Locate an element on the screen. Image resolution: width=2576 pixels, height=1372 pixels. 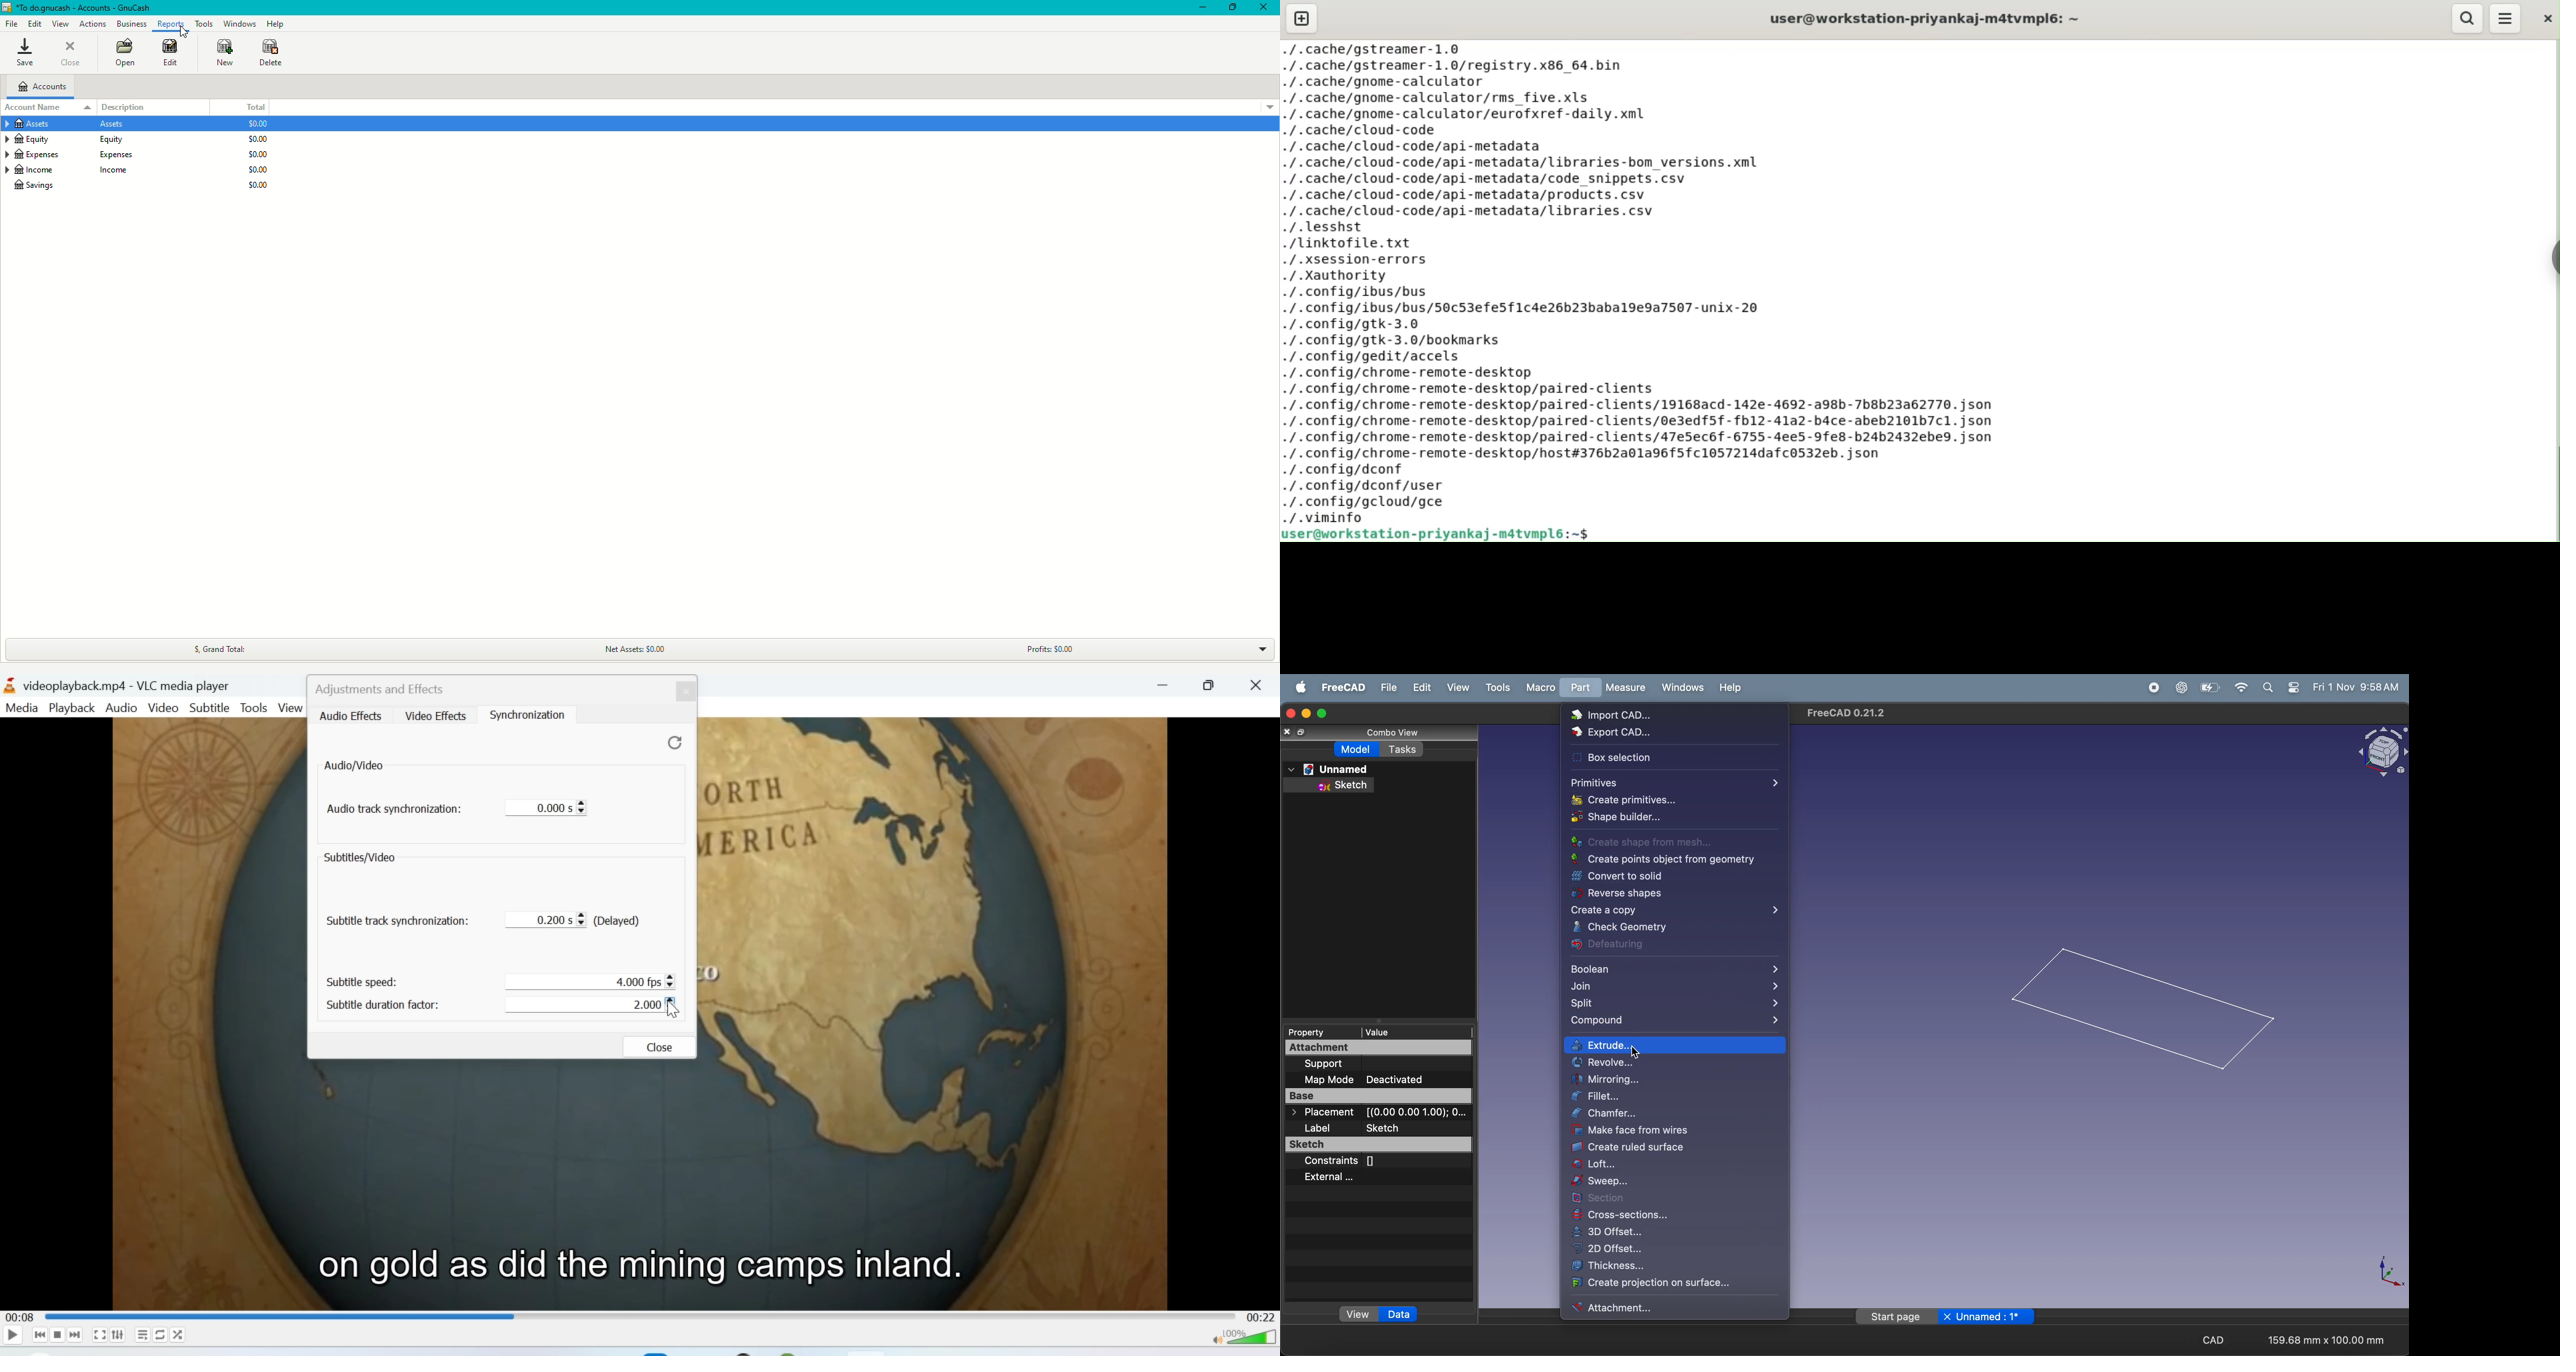
sketch is located at coordinates (1374, 1145).